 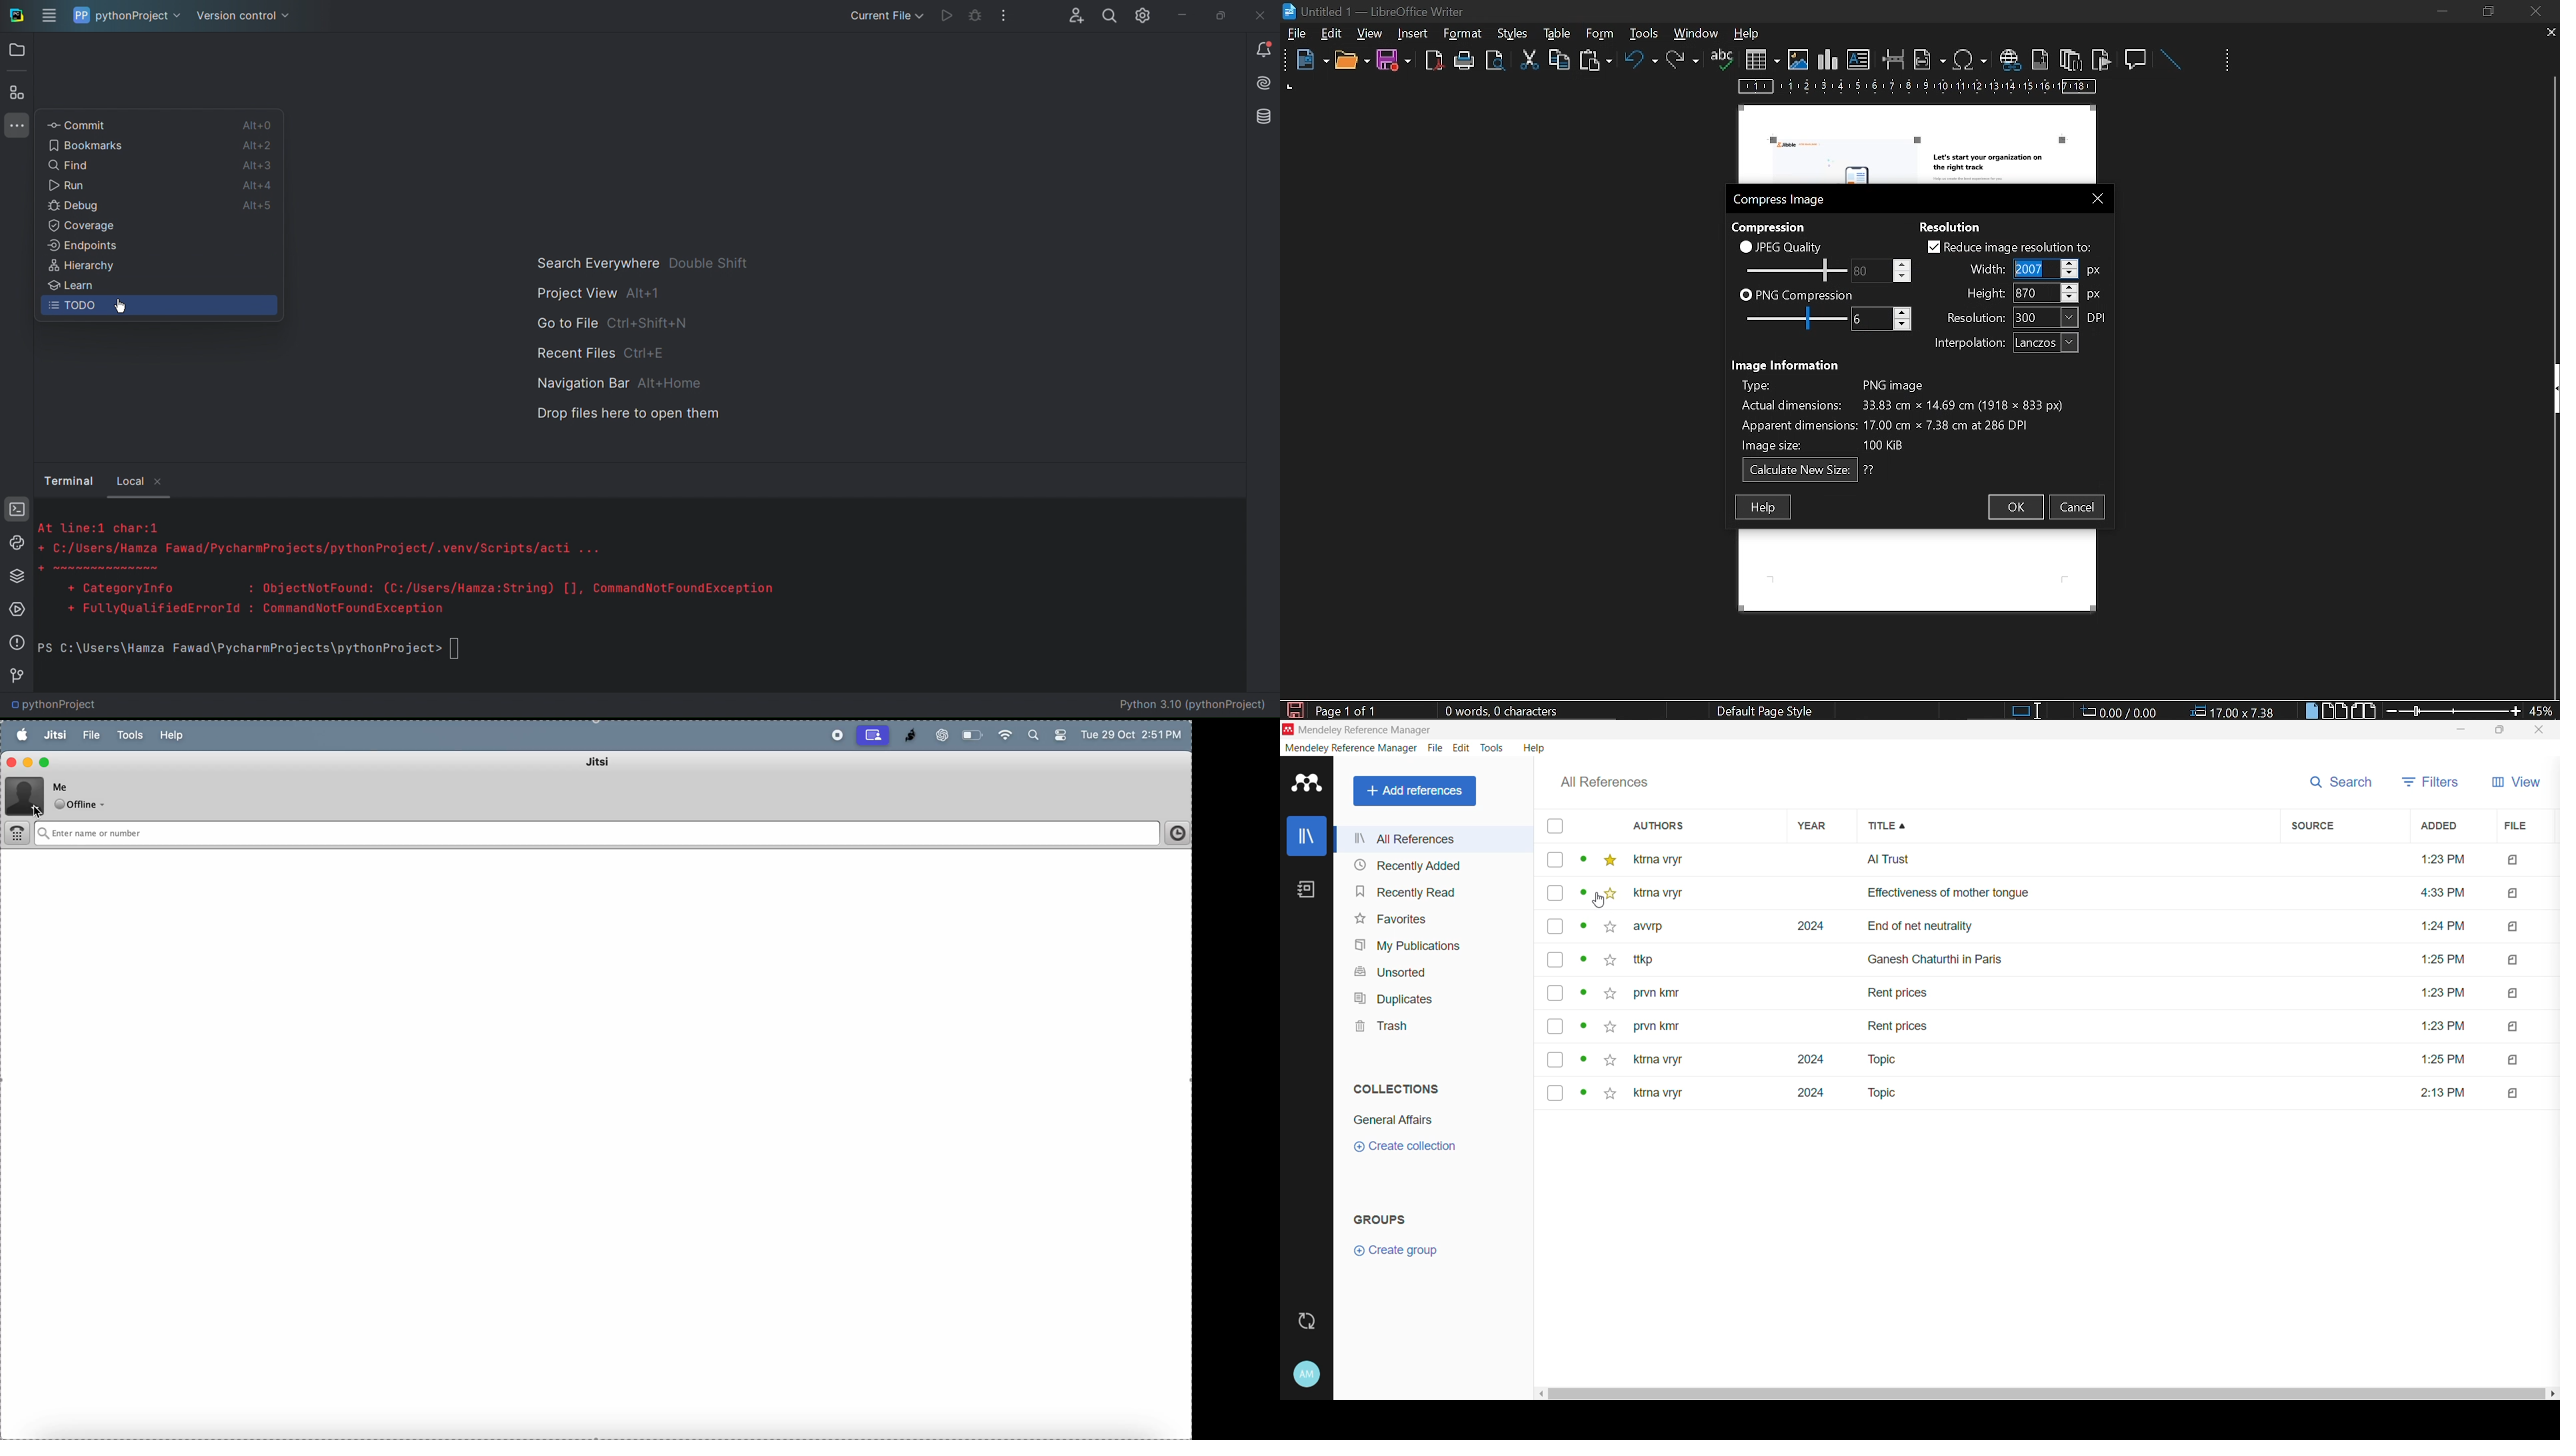 What do you see at coordinates (1417, 791) in the screenshot?
I see `All References` at bounding box center [1417, 791].